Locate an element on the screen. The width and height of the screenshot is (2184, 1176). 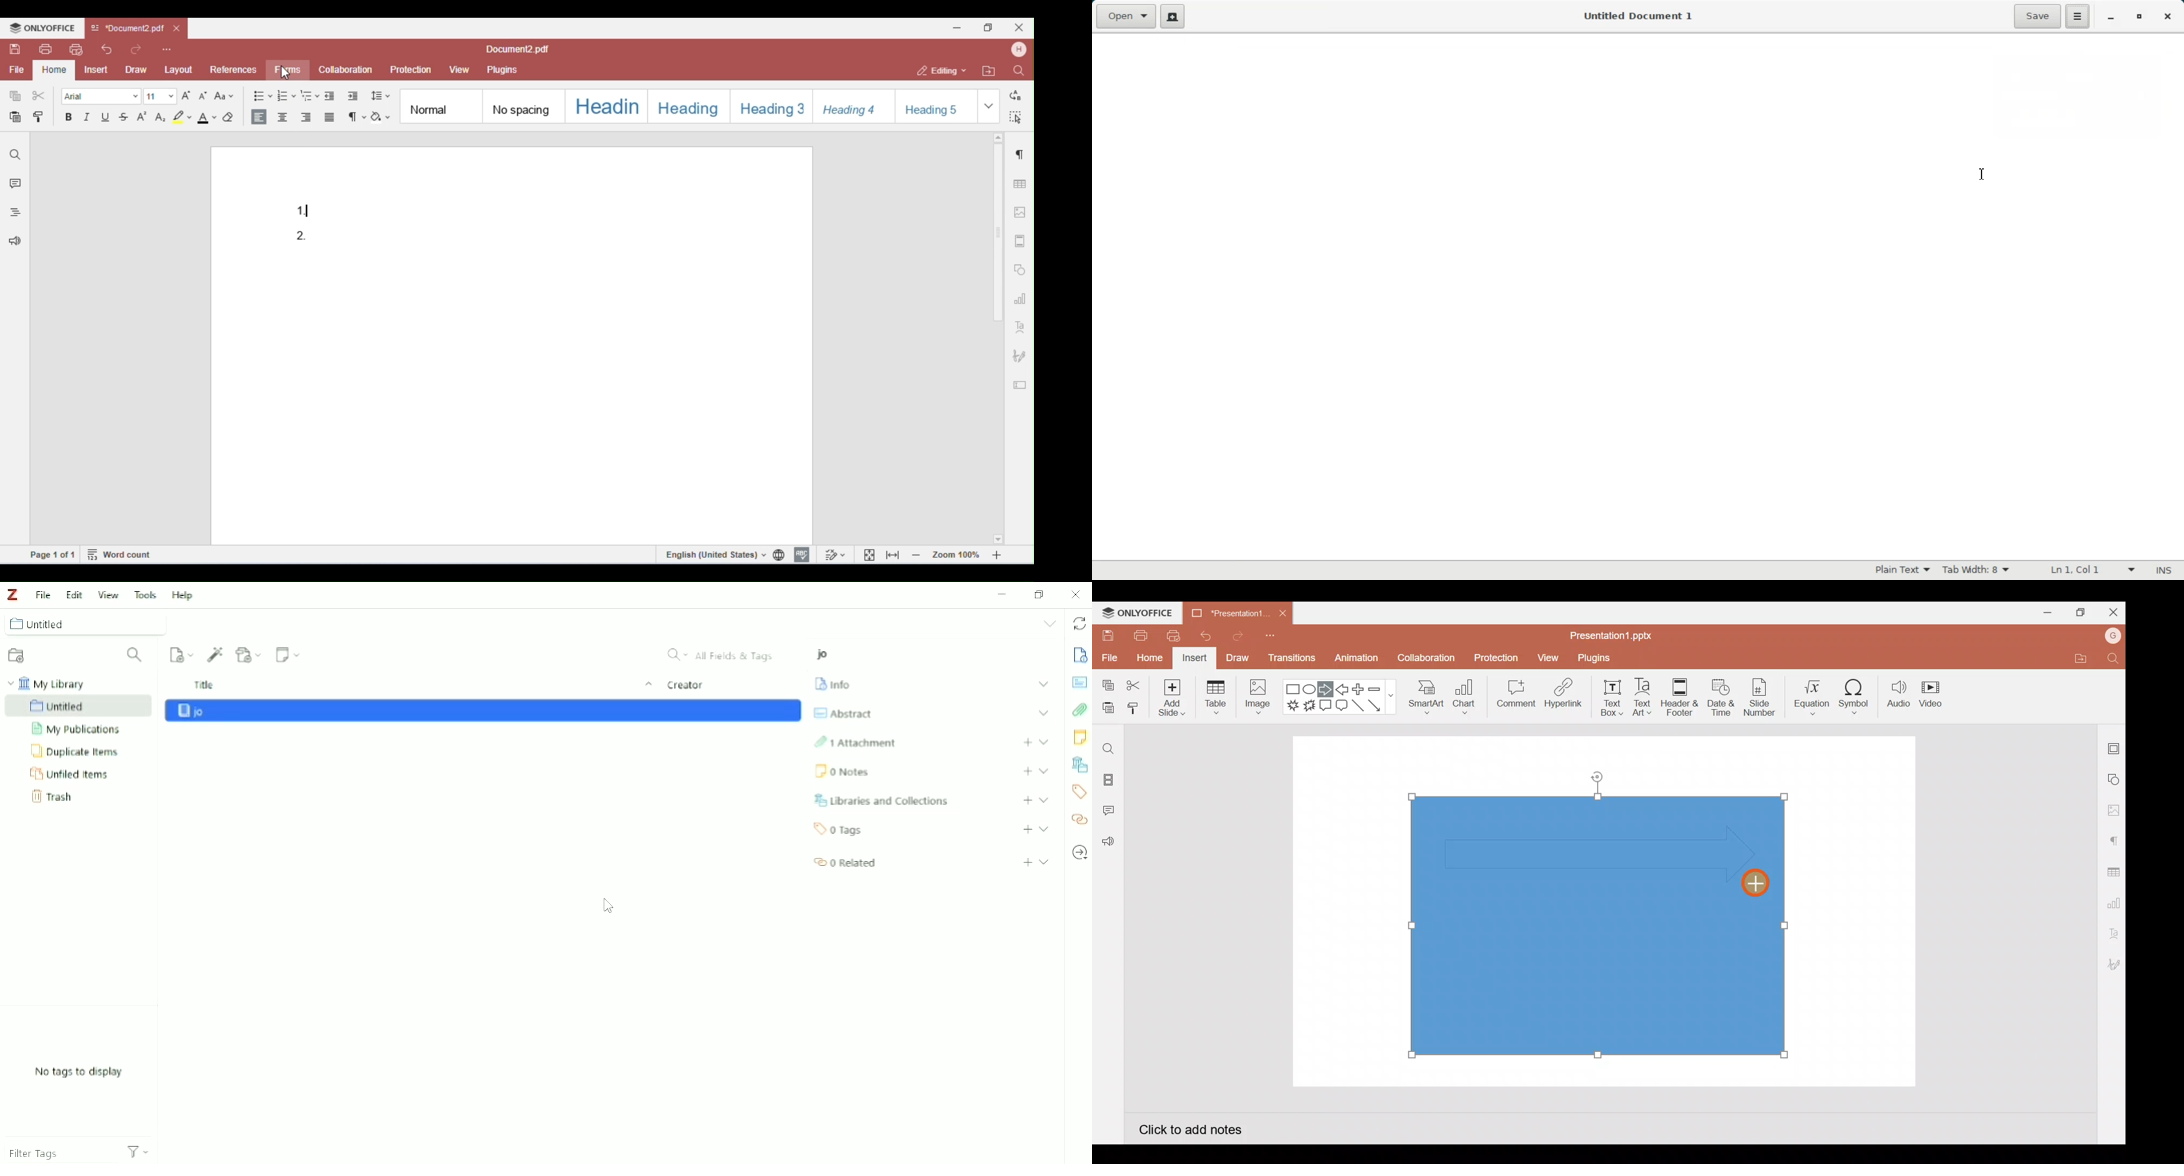
Tags is located at coordinates (1079, 792).